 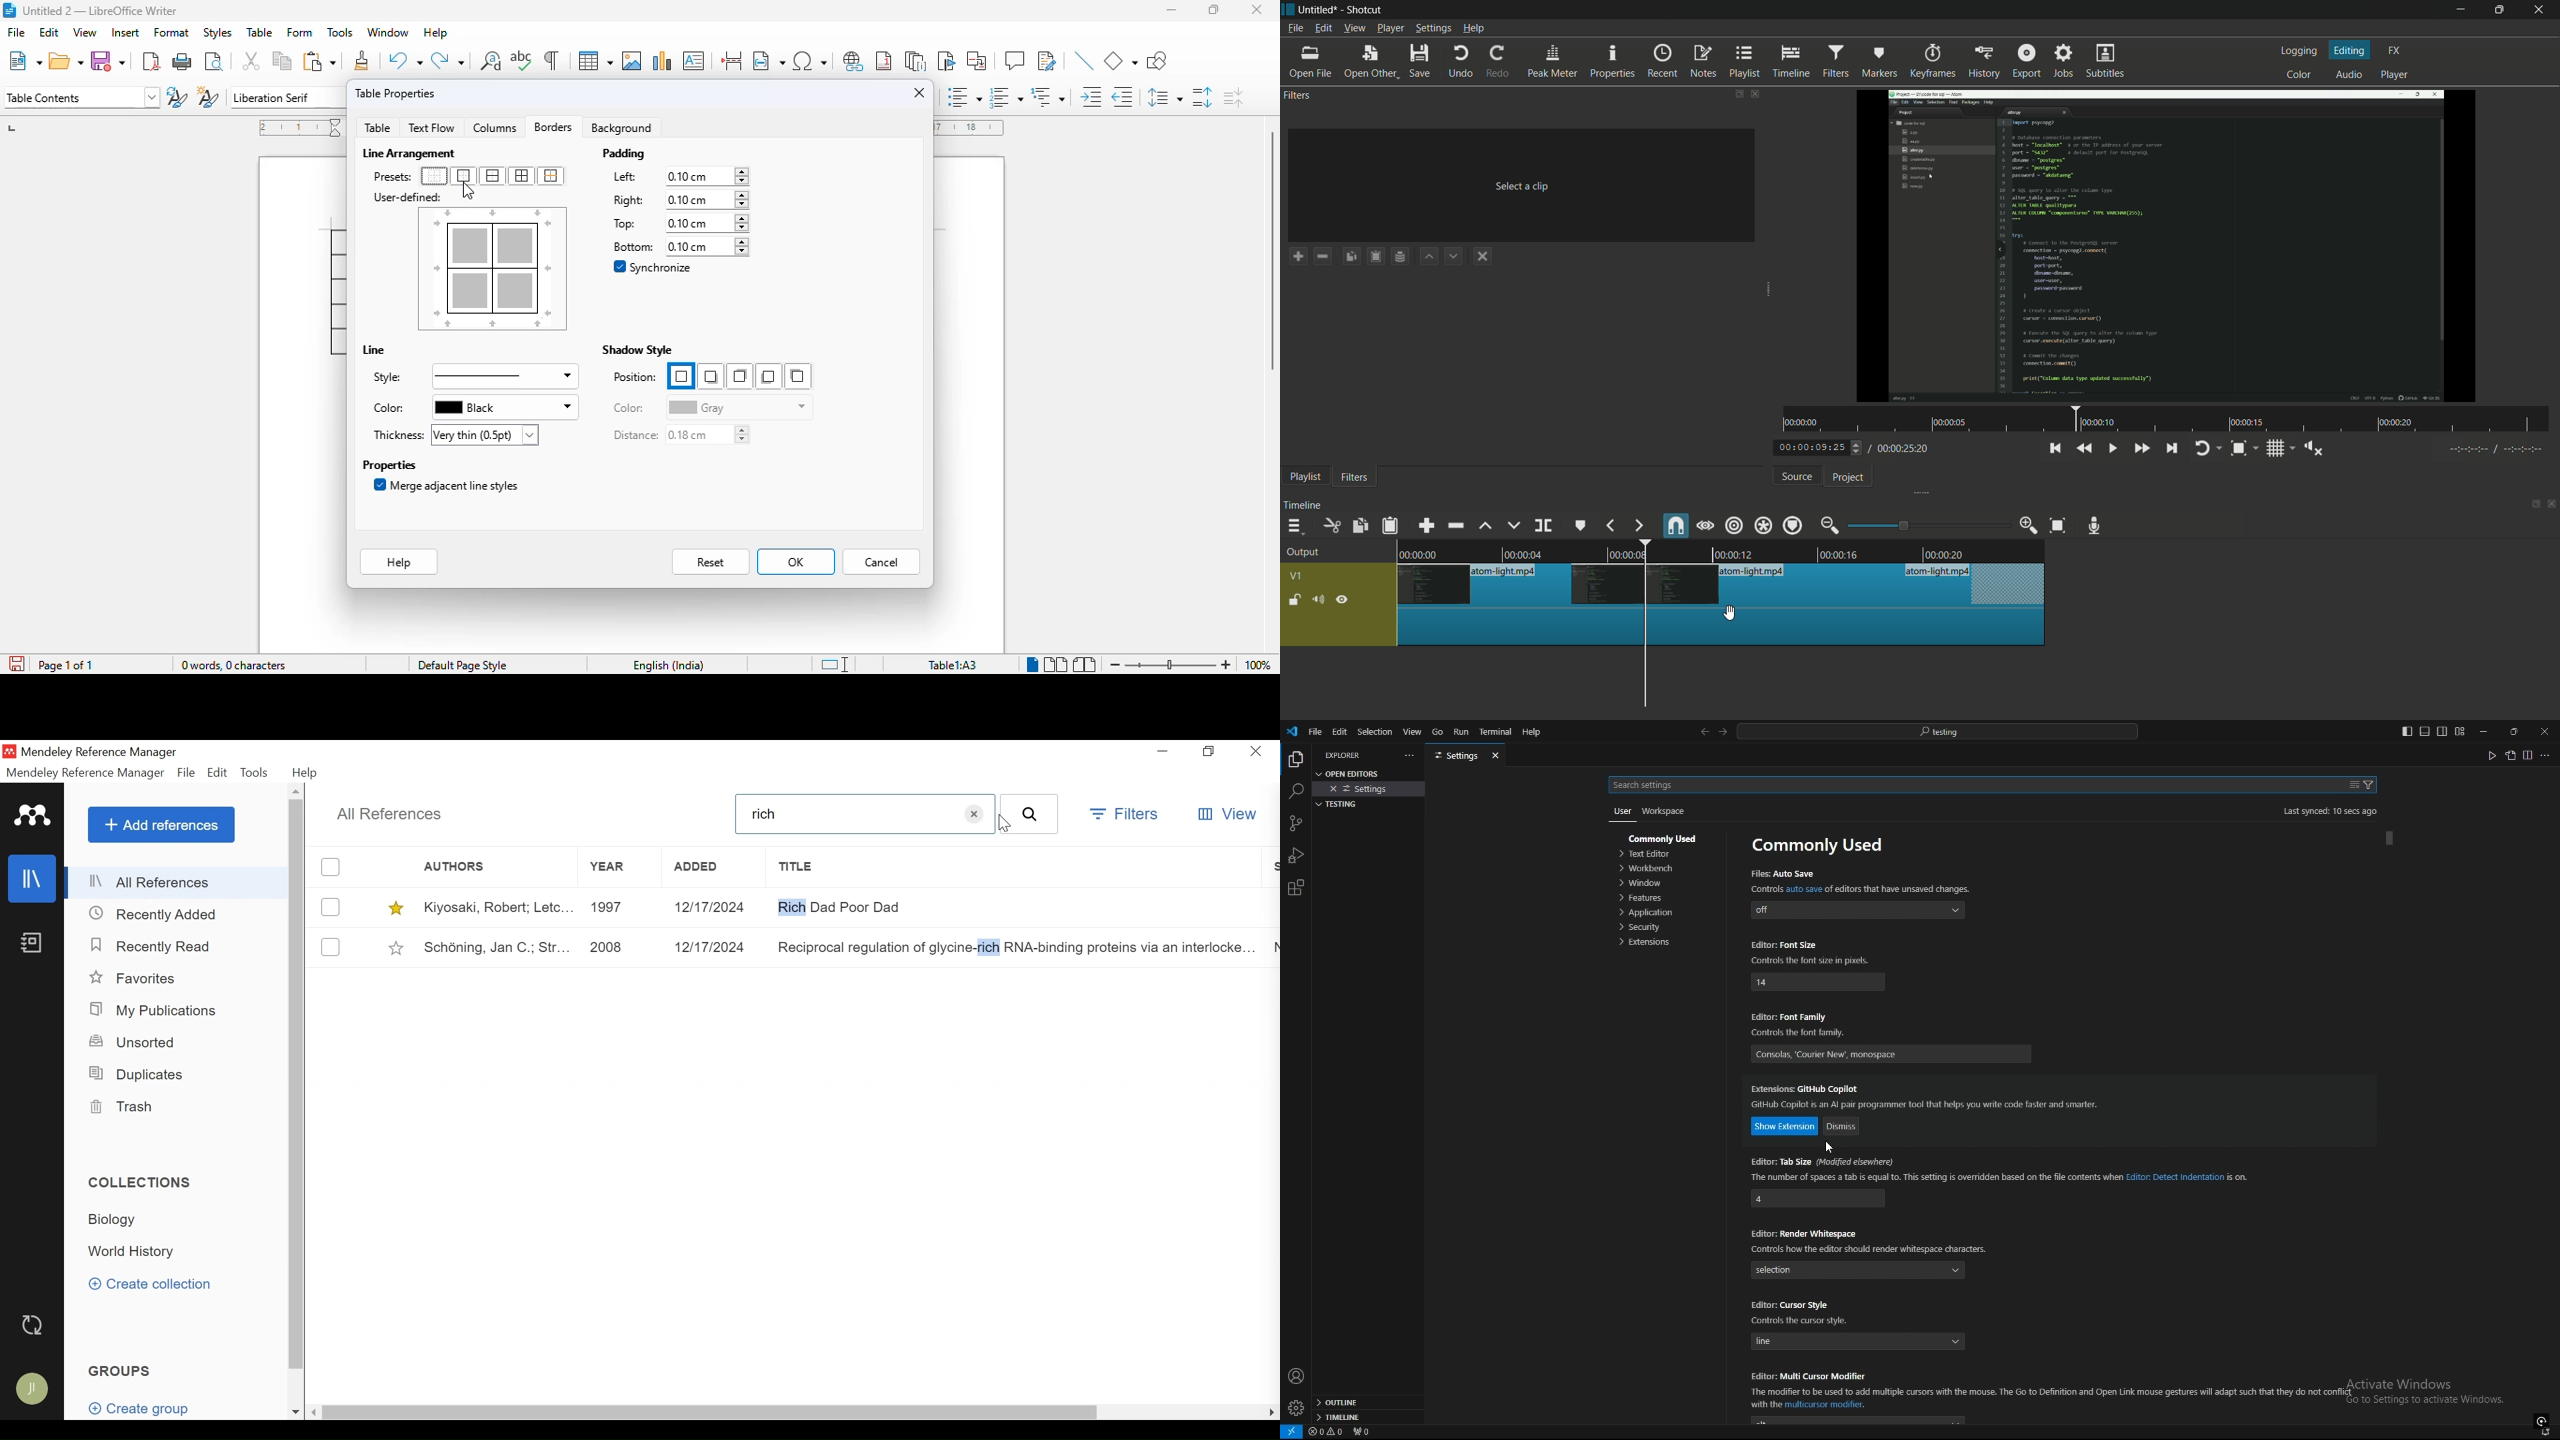 I want to click on settings, so click(x=1295, y=1408).